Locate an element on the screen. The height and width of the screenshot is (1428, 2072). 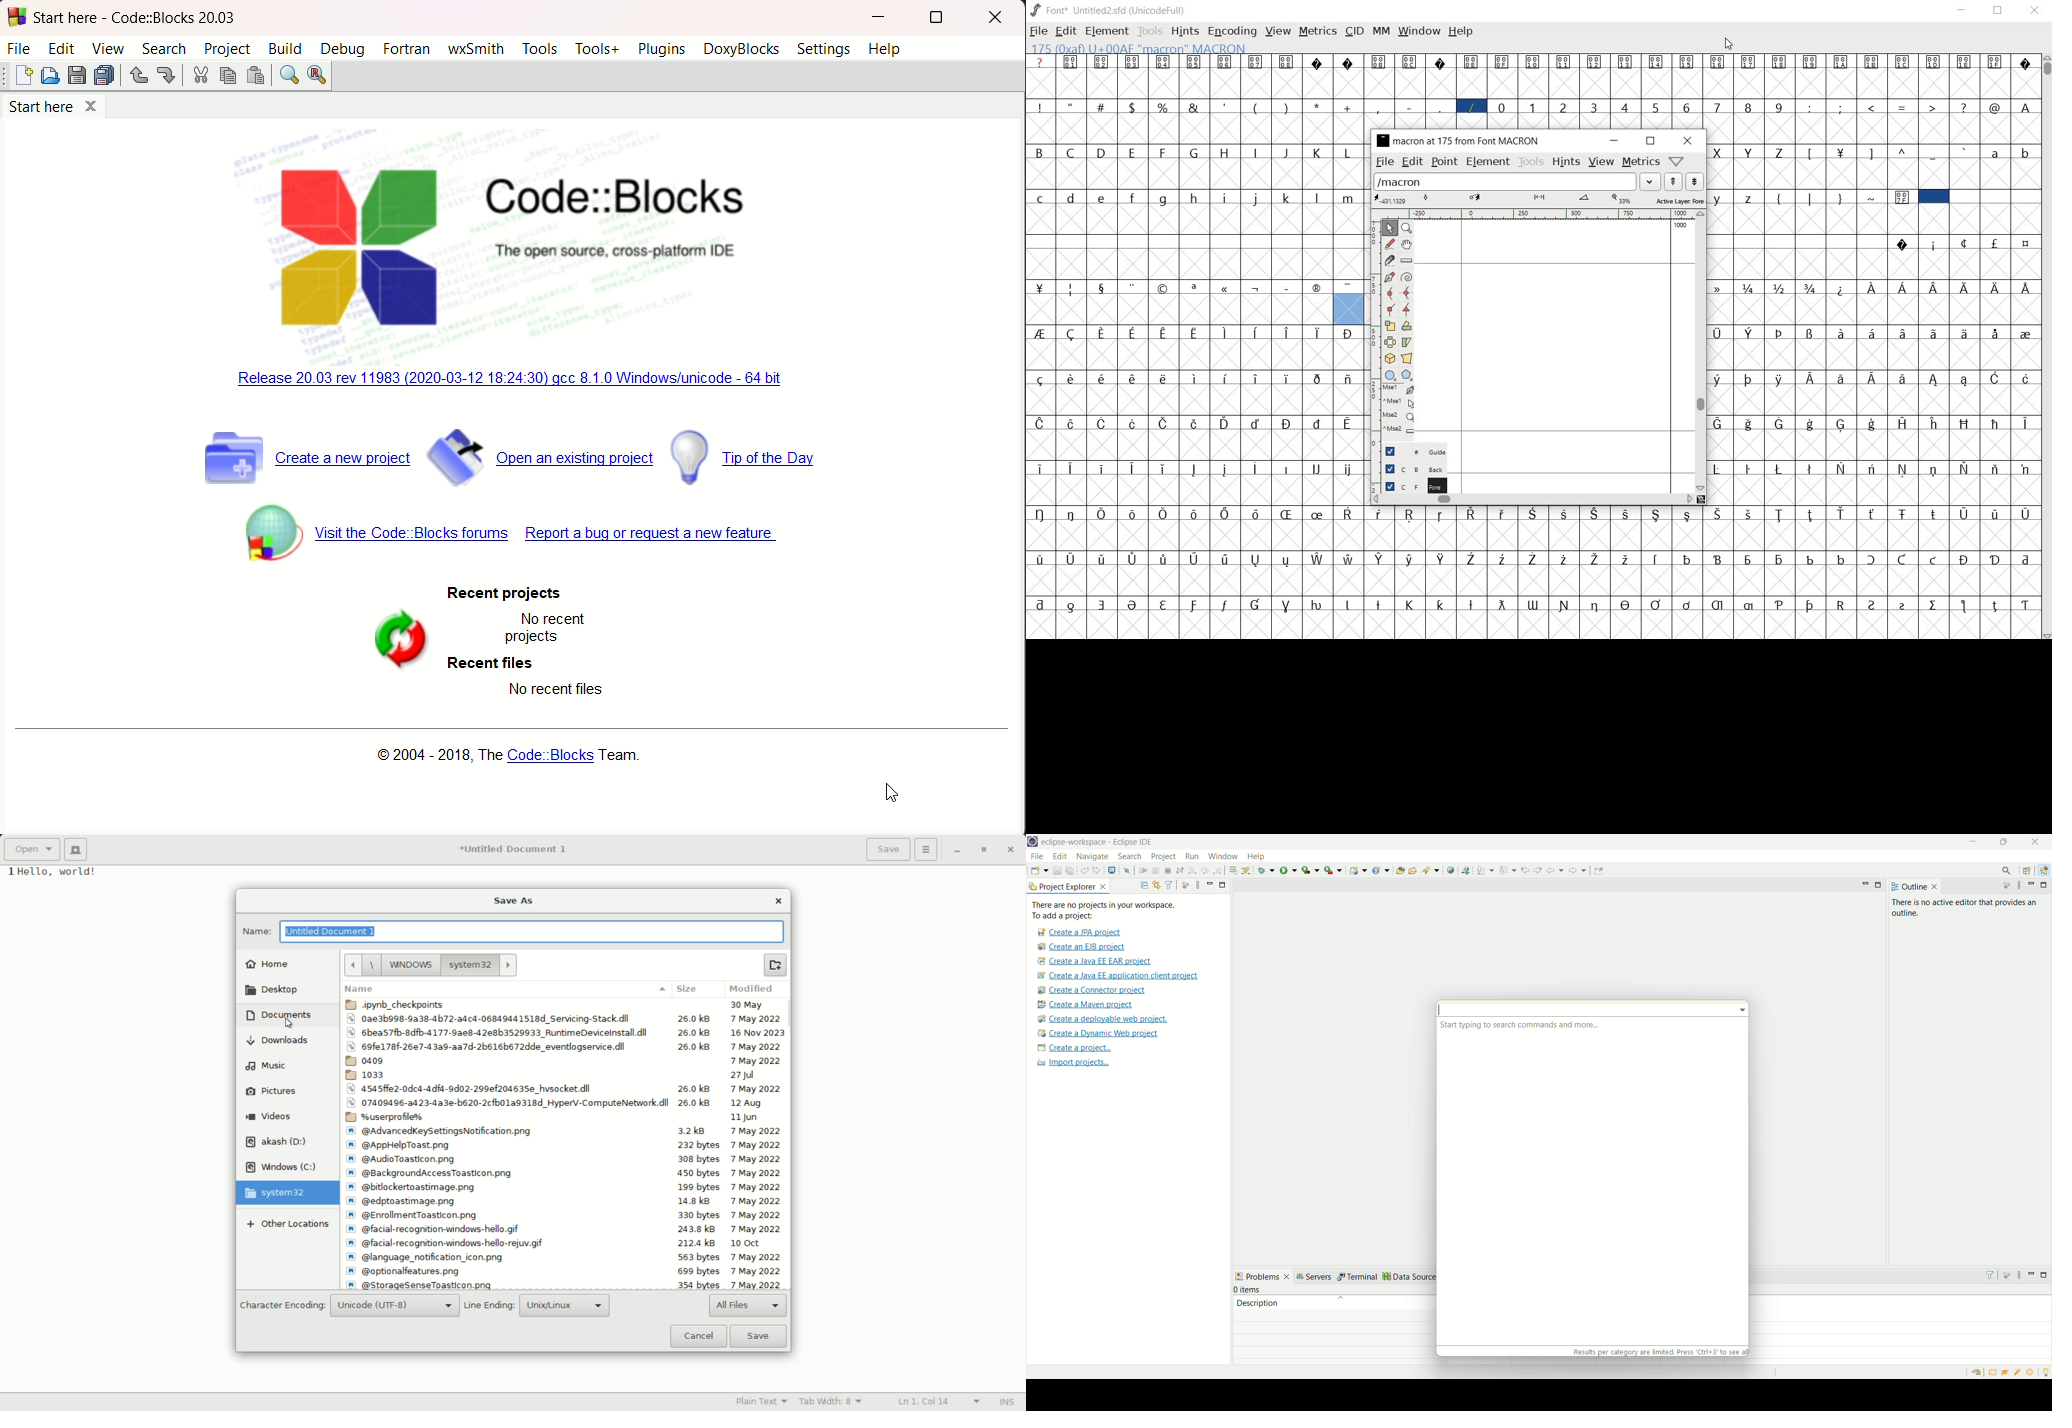
Symbol is located at coordinates (1873, 63).